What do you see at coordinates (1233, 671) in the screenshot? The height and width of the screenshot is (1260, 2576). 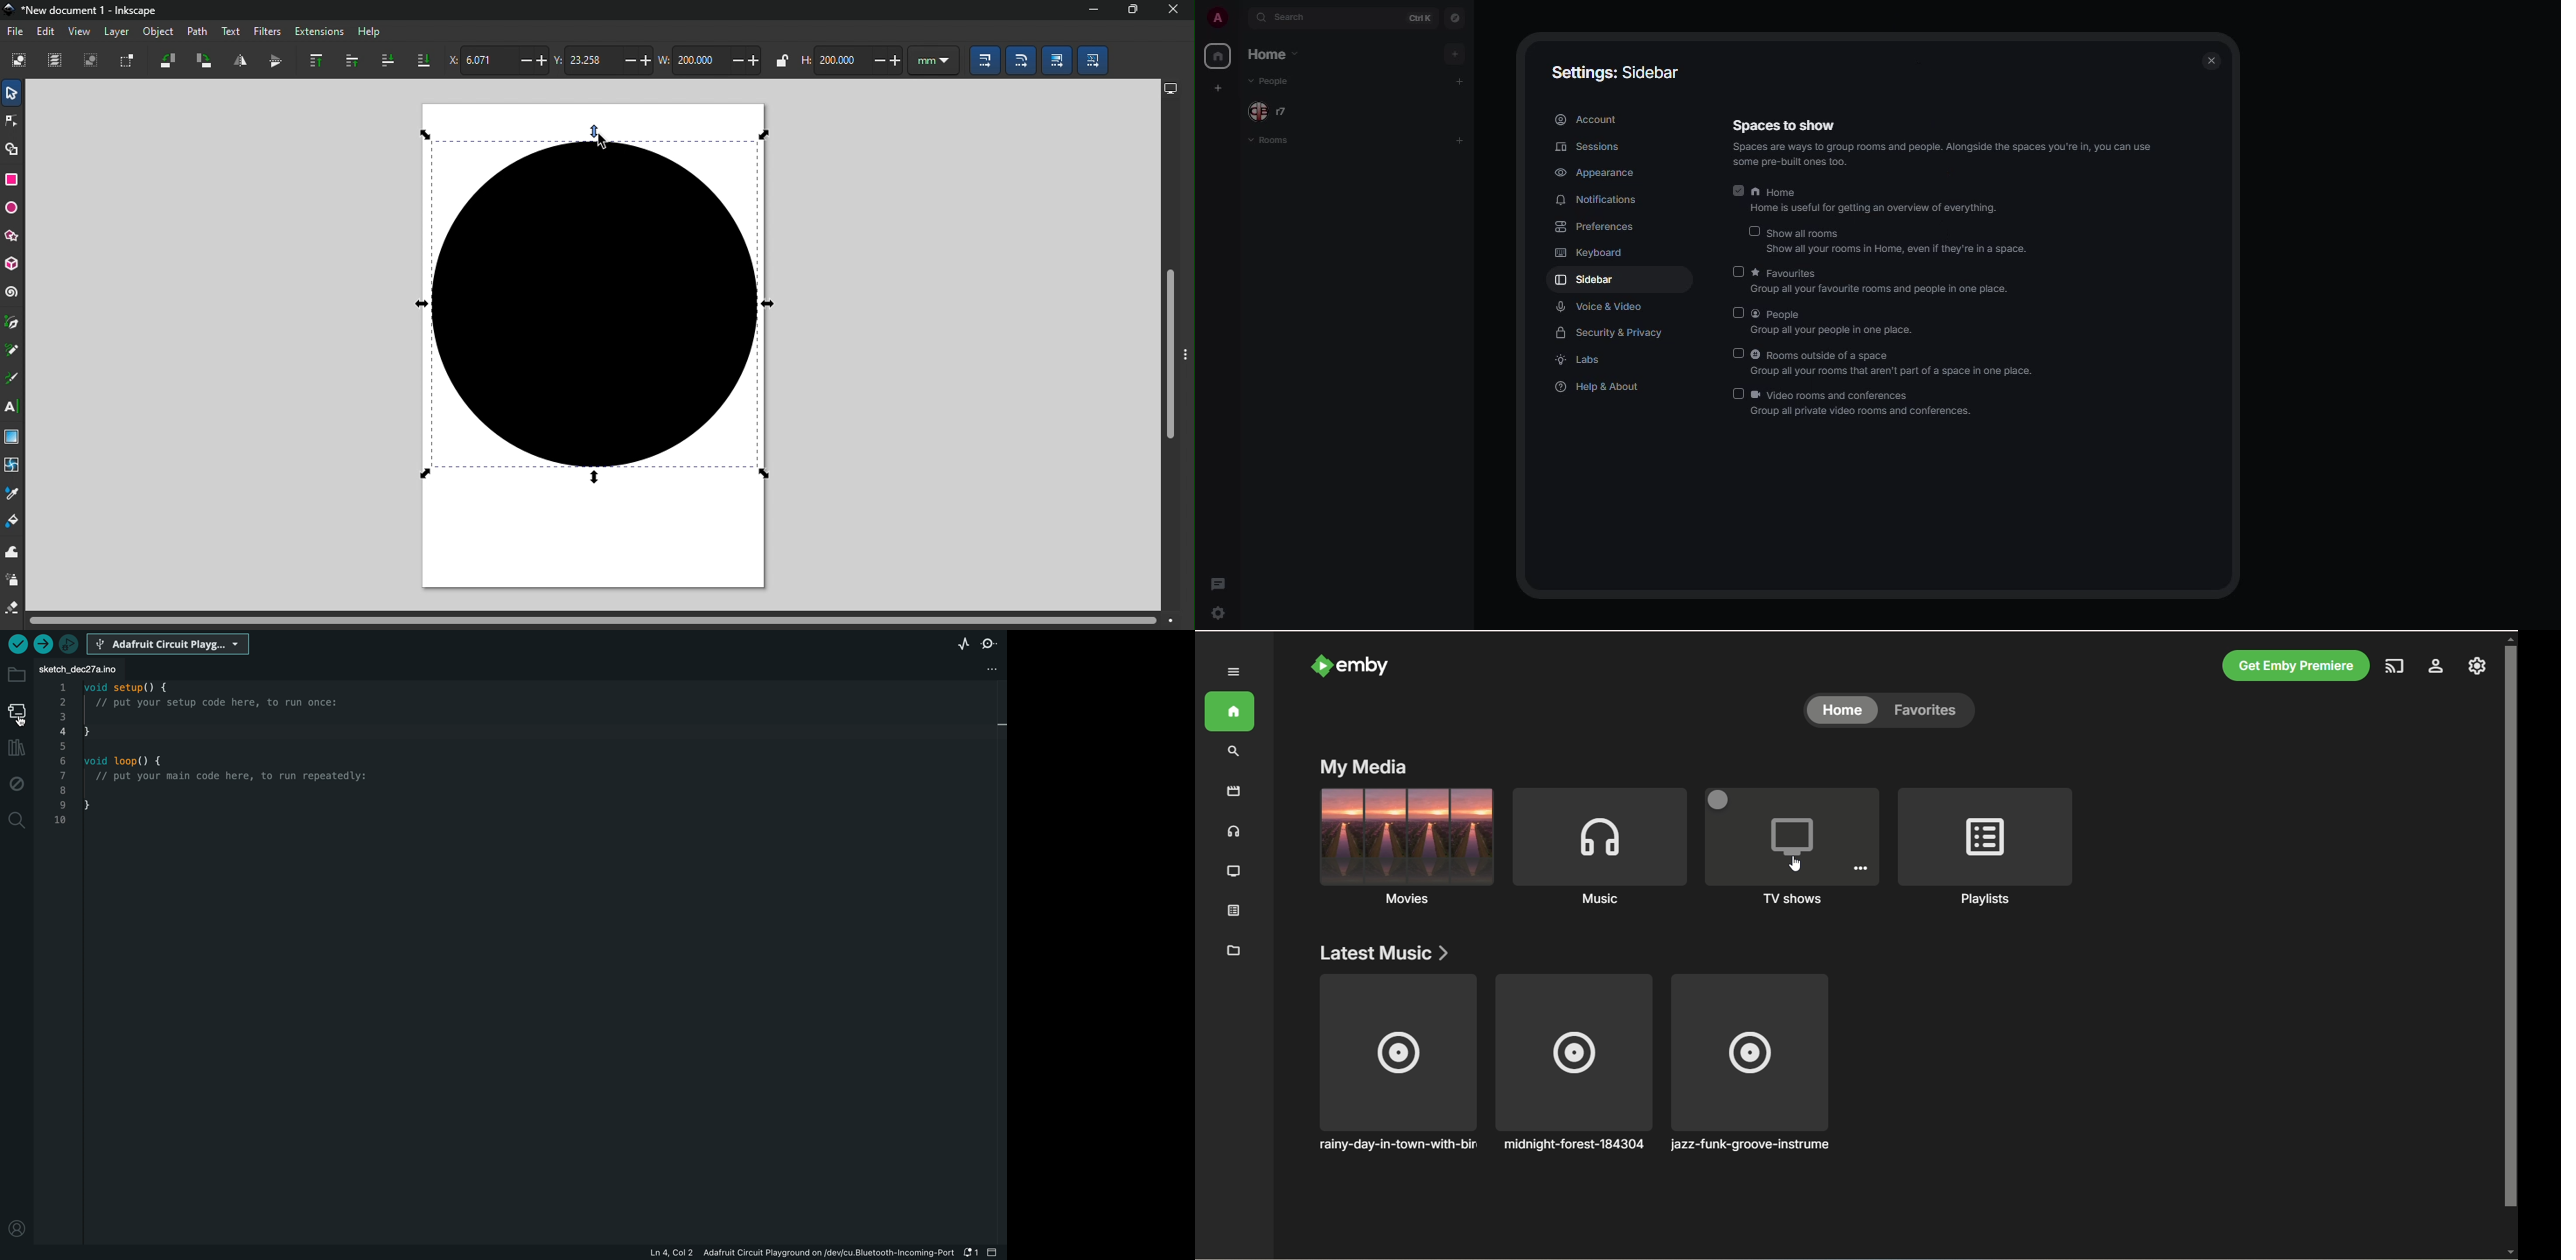 I see `expand` at bounding box center [1233, 671].